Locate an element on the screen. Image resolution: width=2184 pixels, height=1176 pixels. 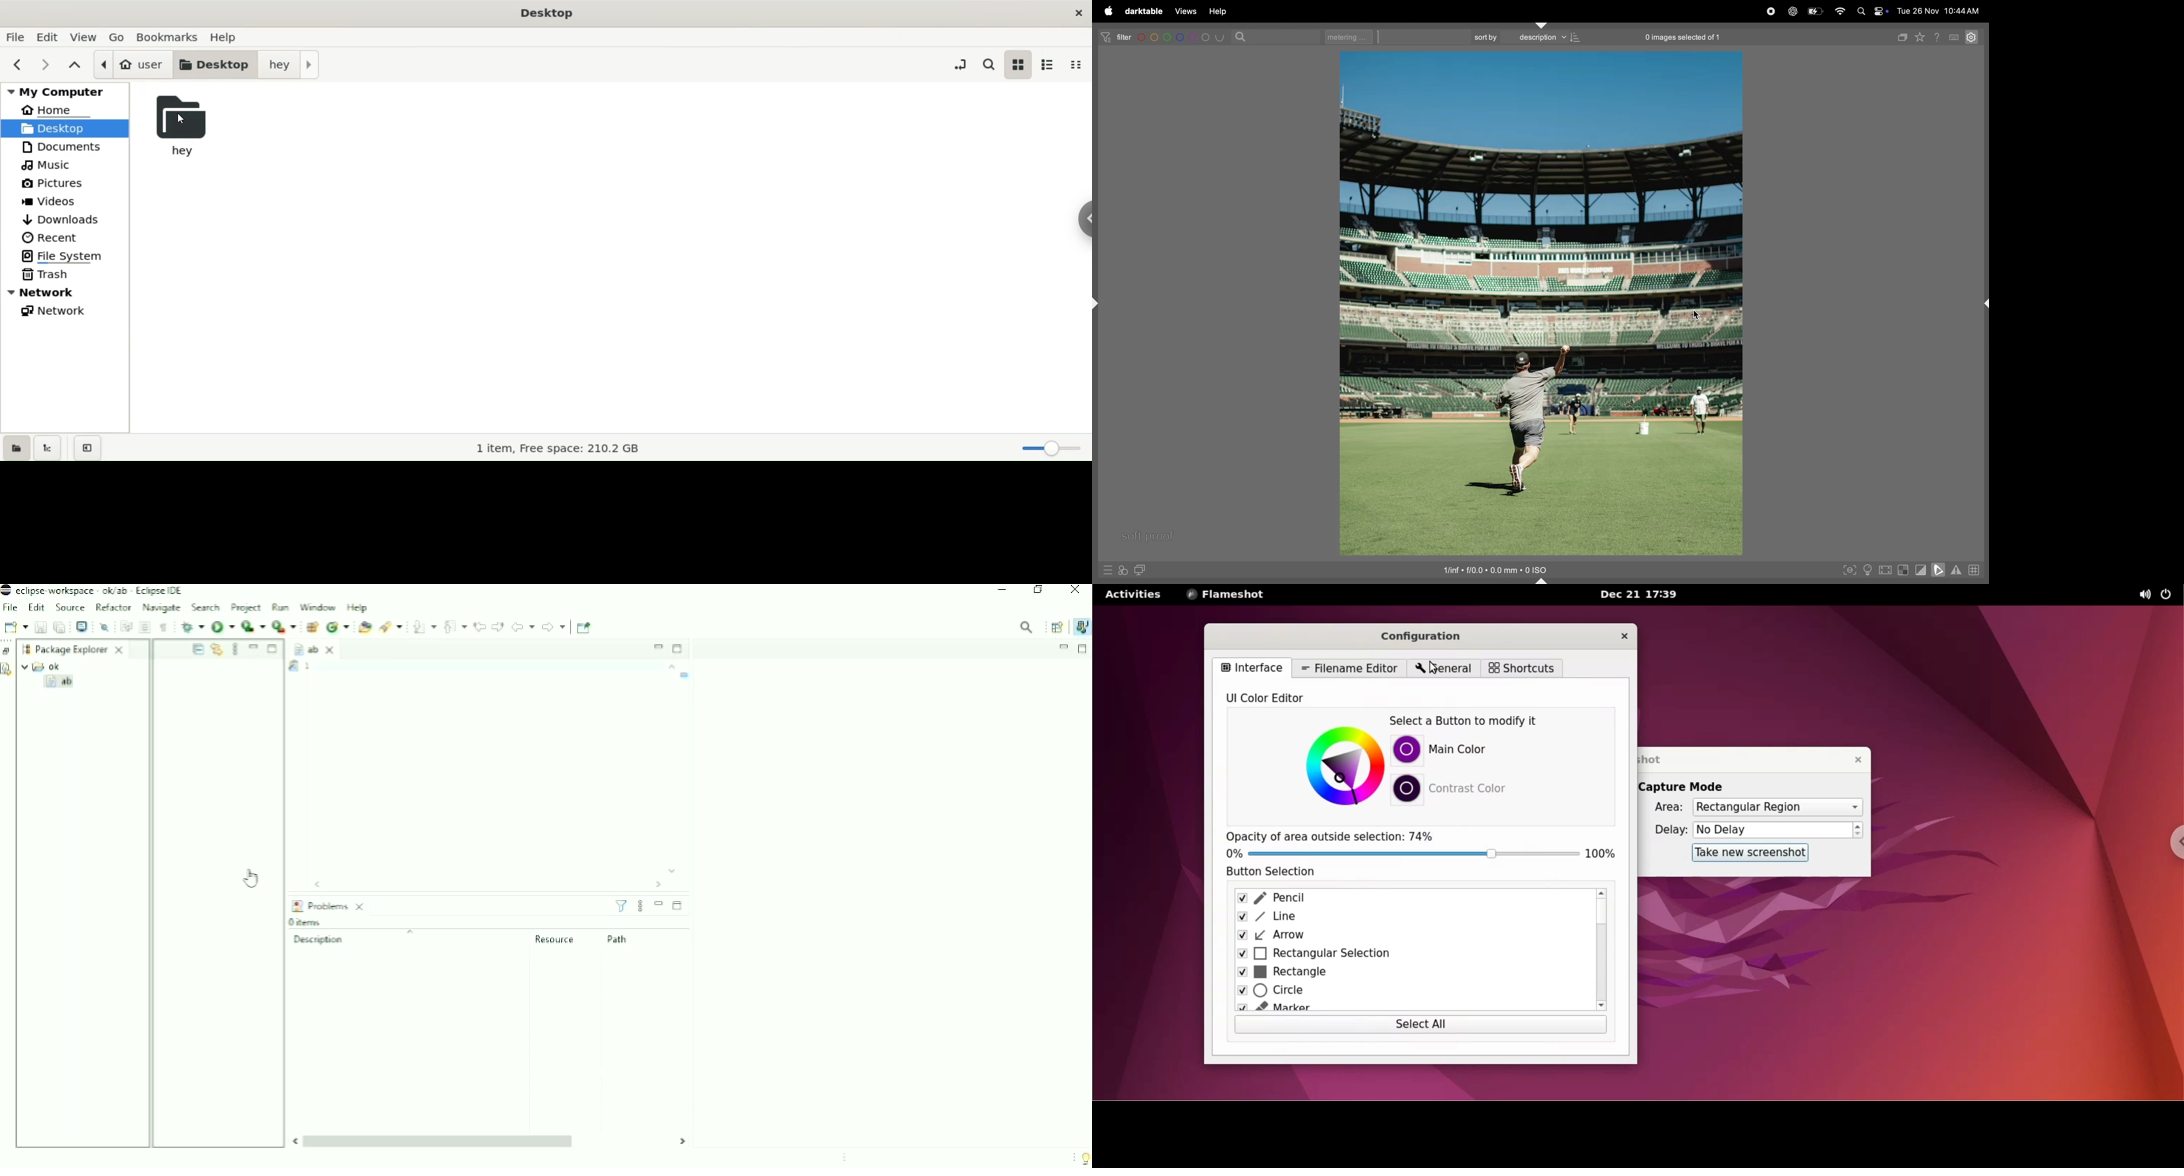
view is located at coordinates (84, 38).